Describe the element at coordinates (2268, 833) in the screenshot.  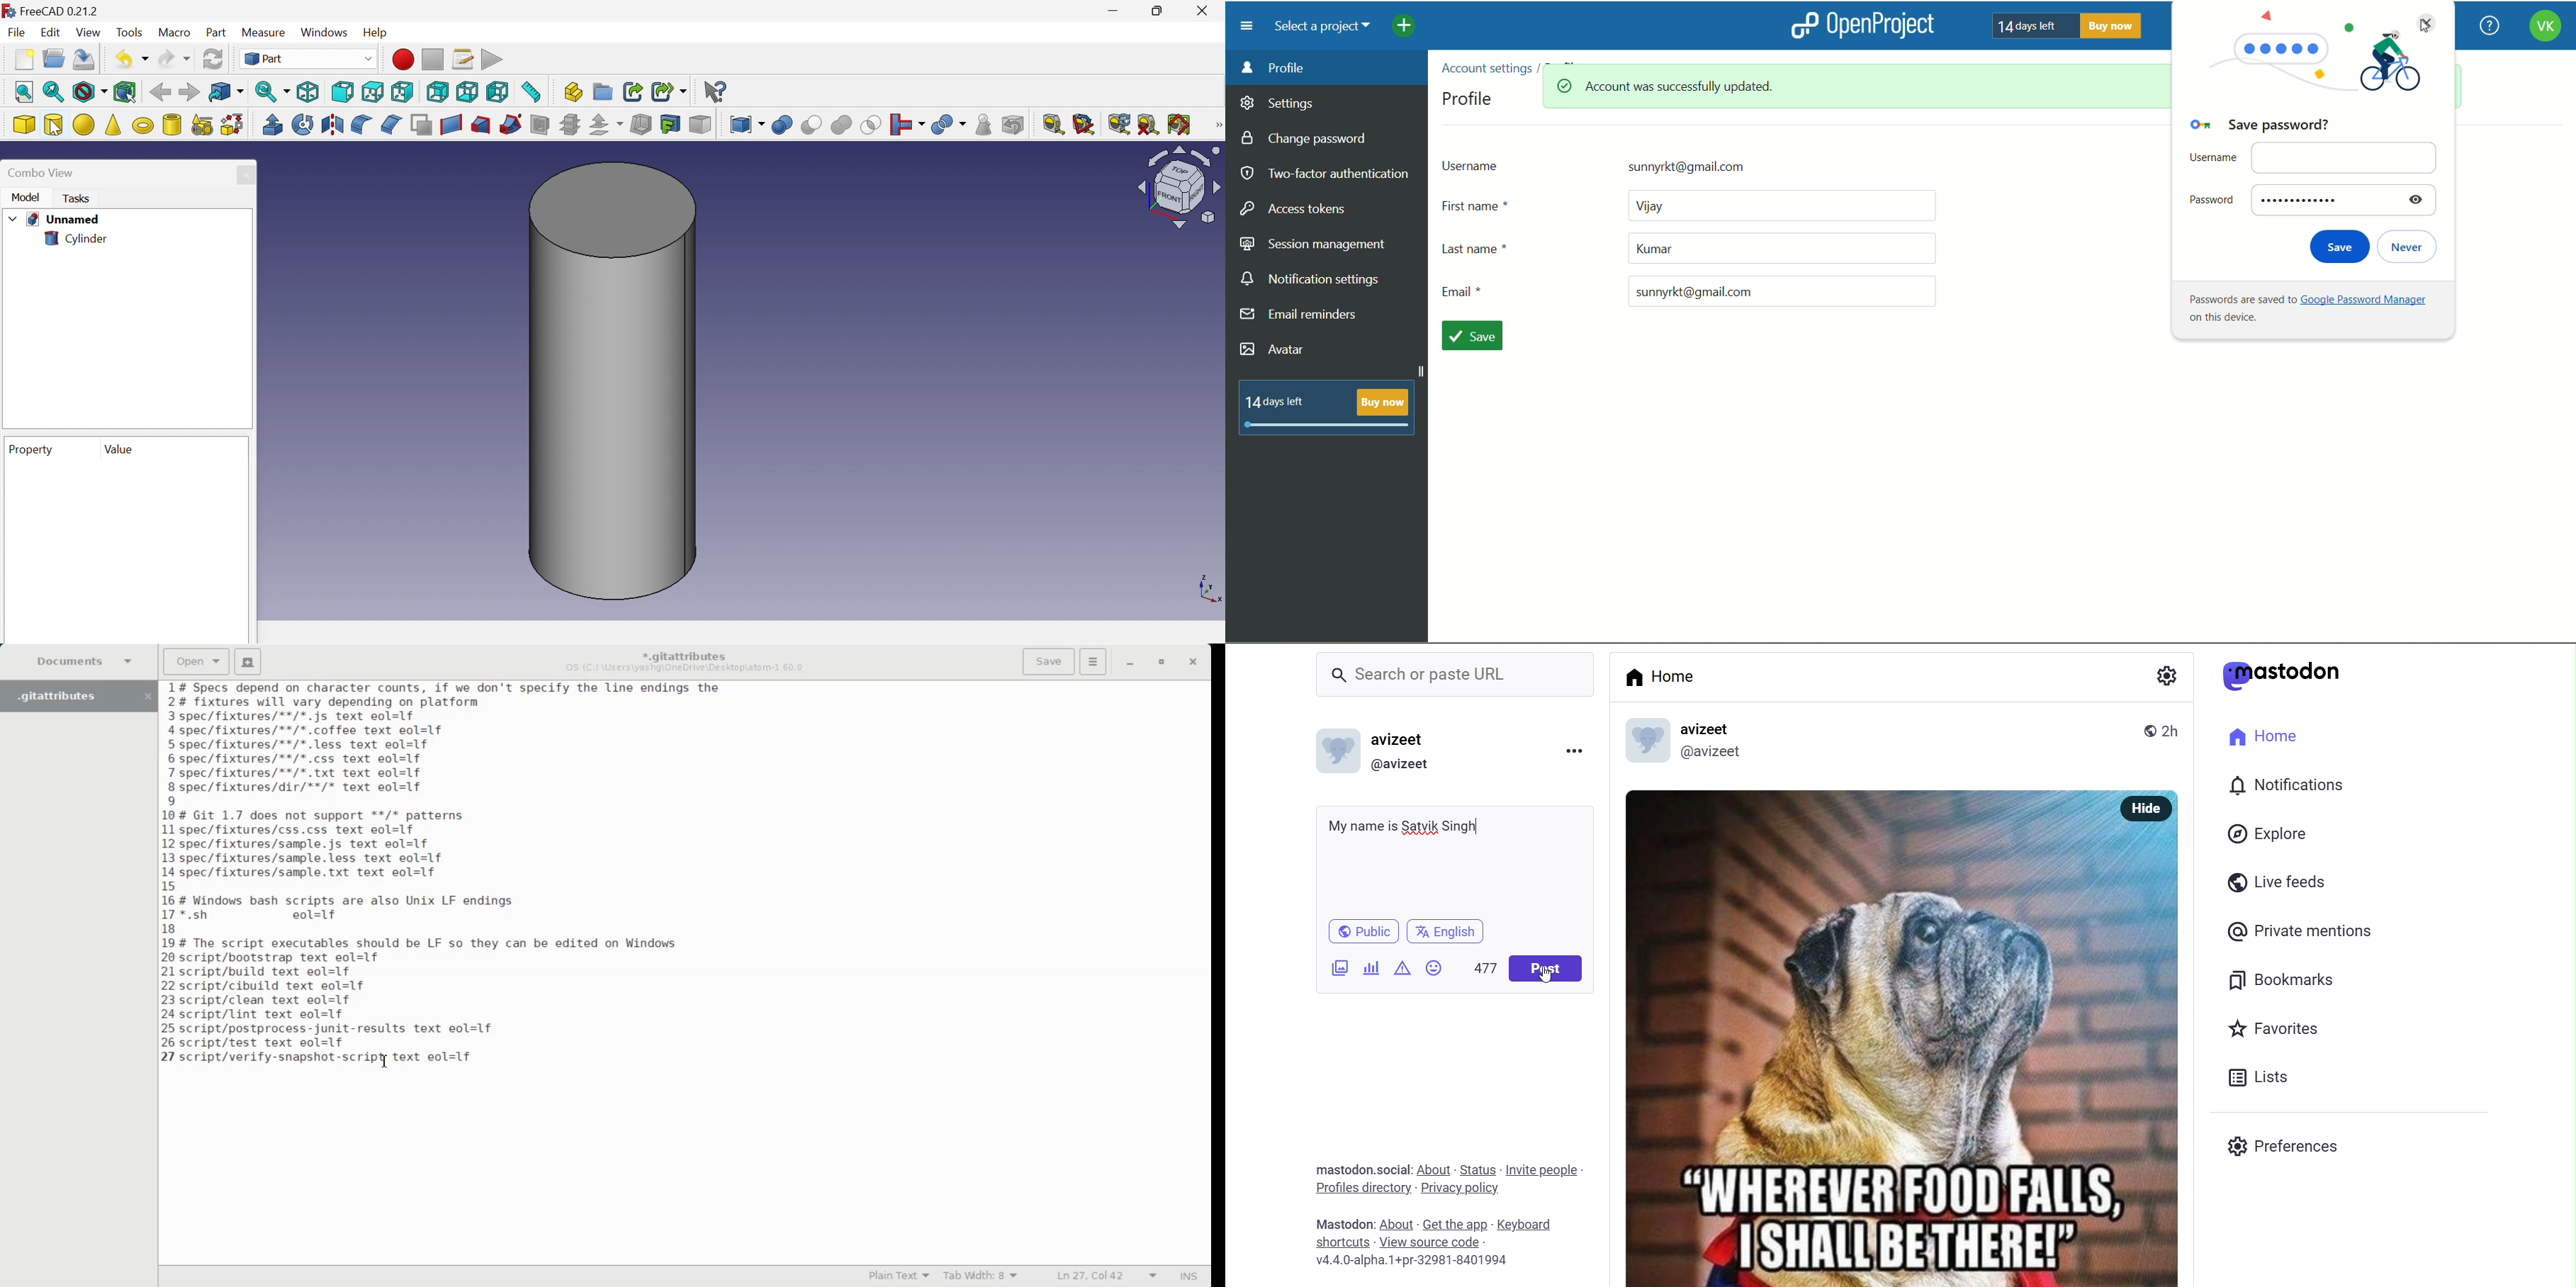
I see `Explore` at that location.